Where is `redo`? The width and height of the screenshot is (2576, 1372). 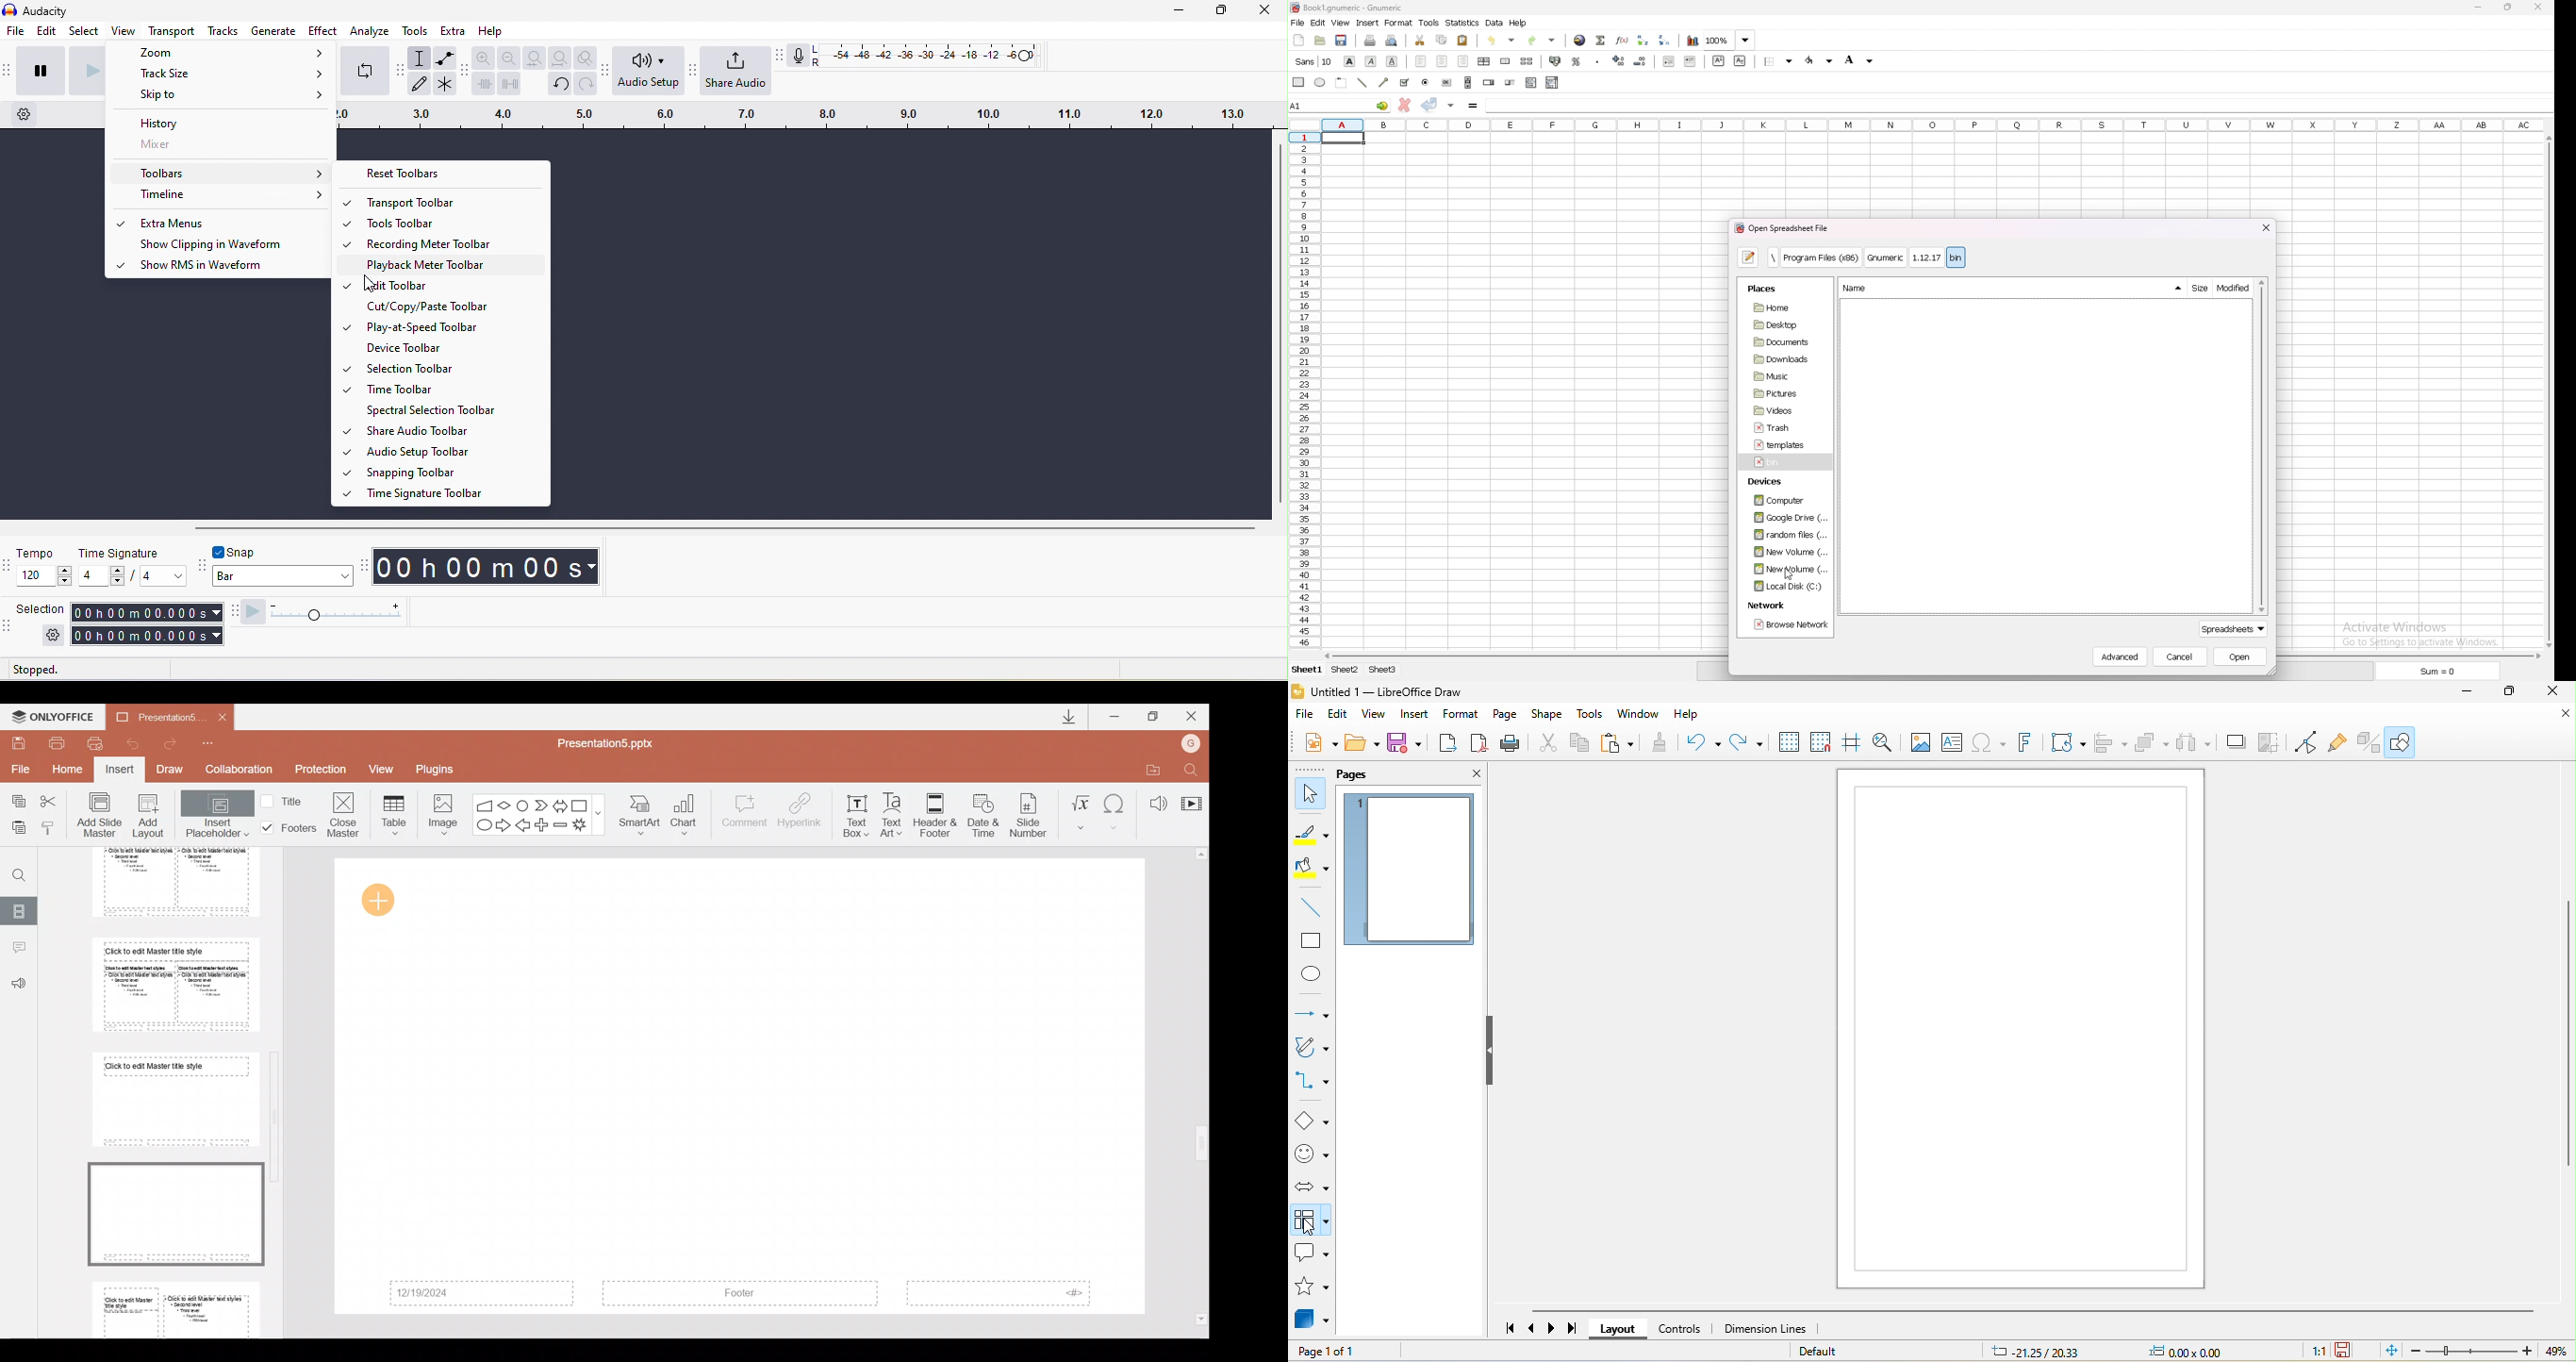 redo is located at coordinates (1748, 744).